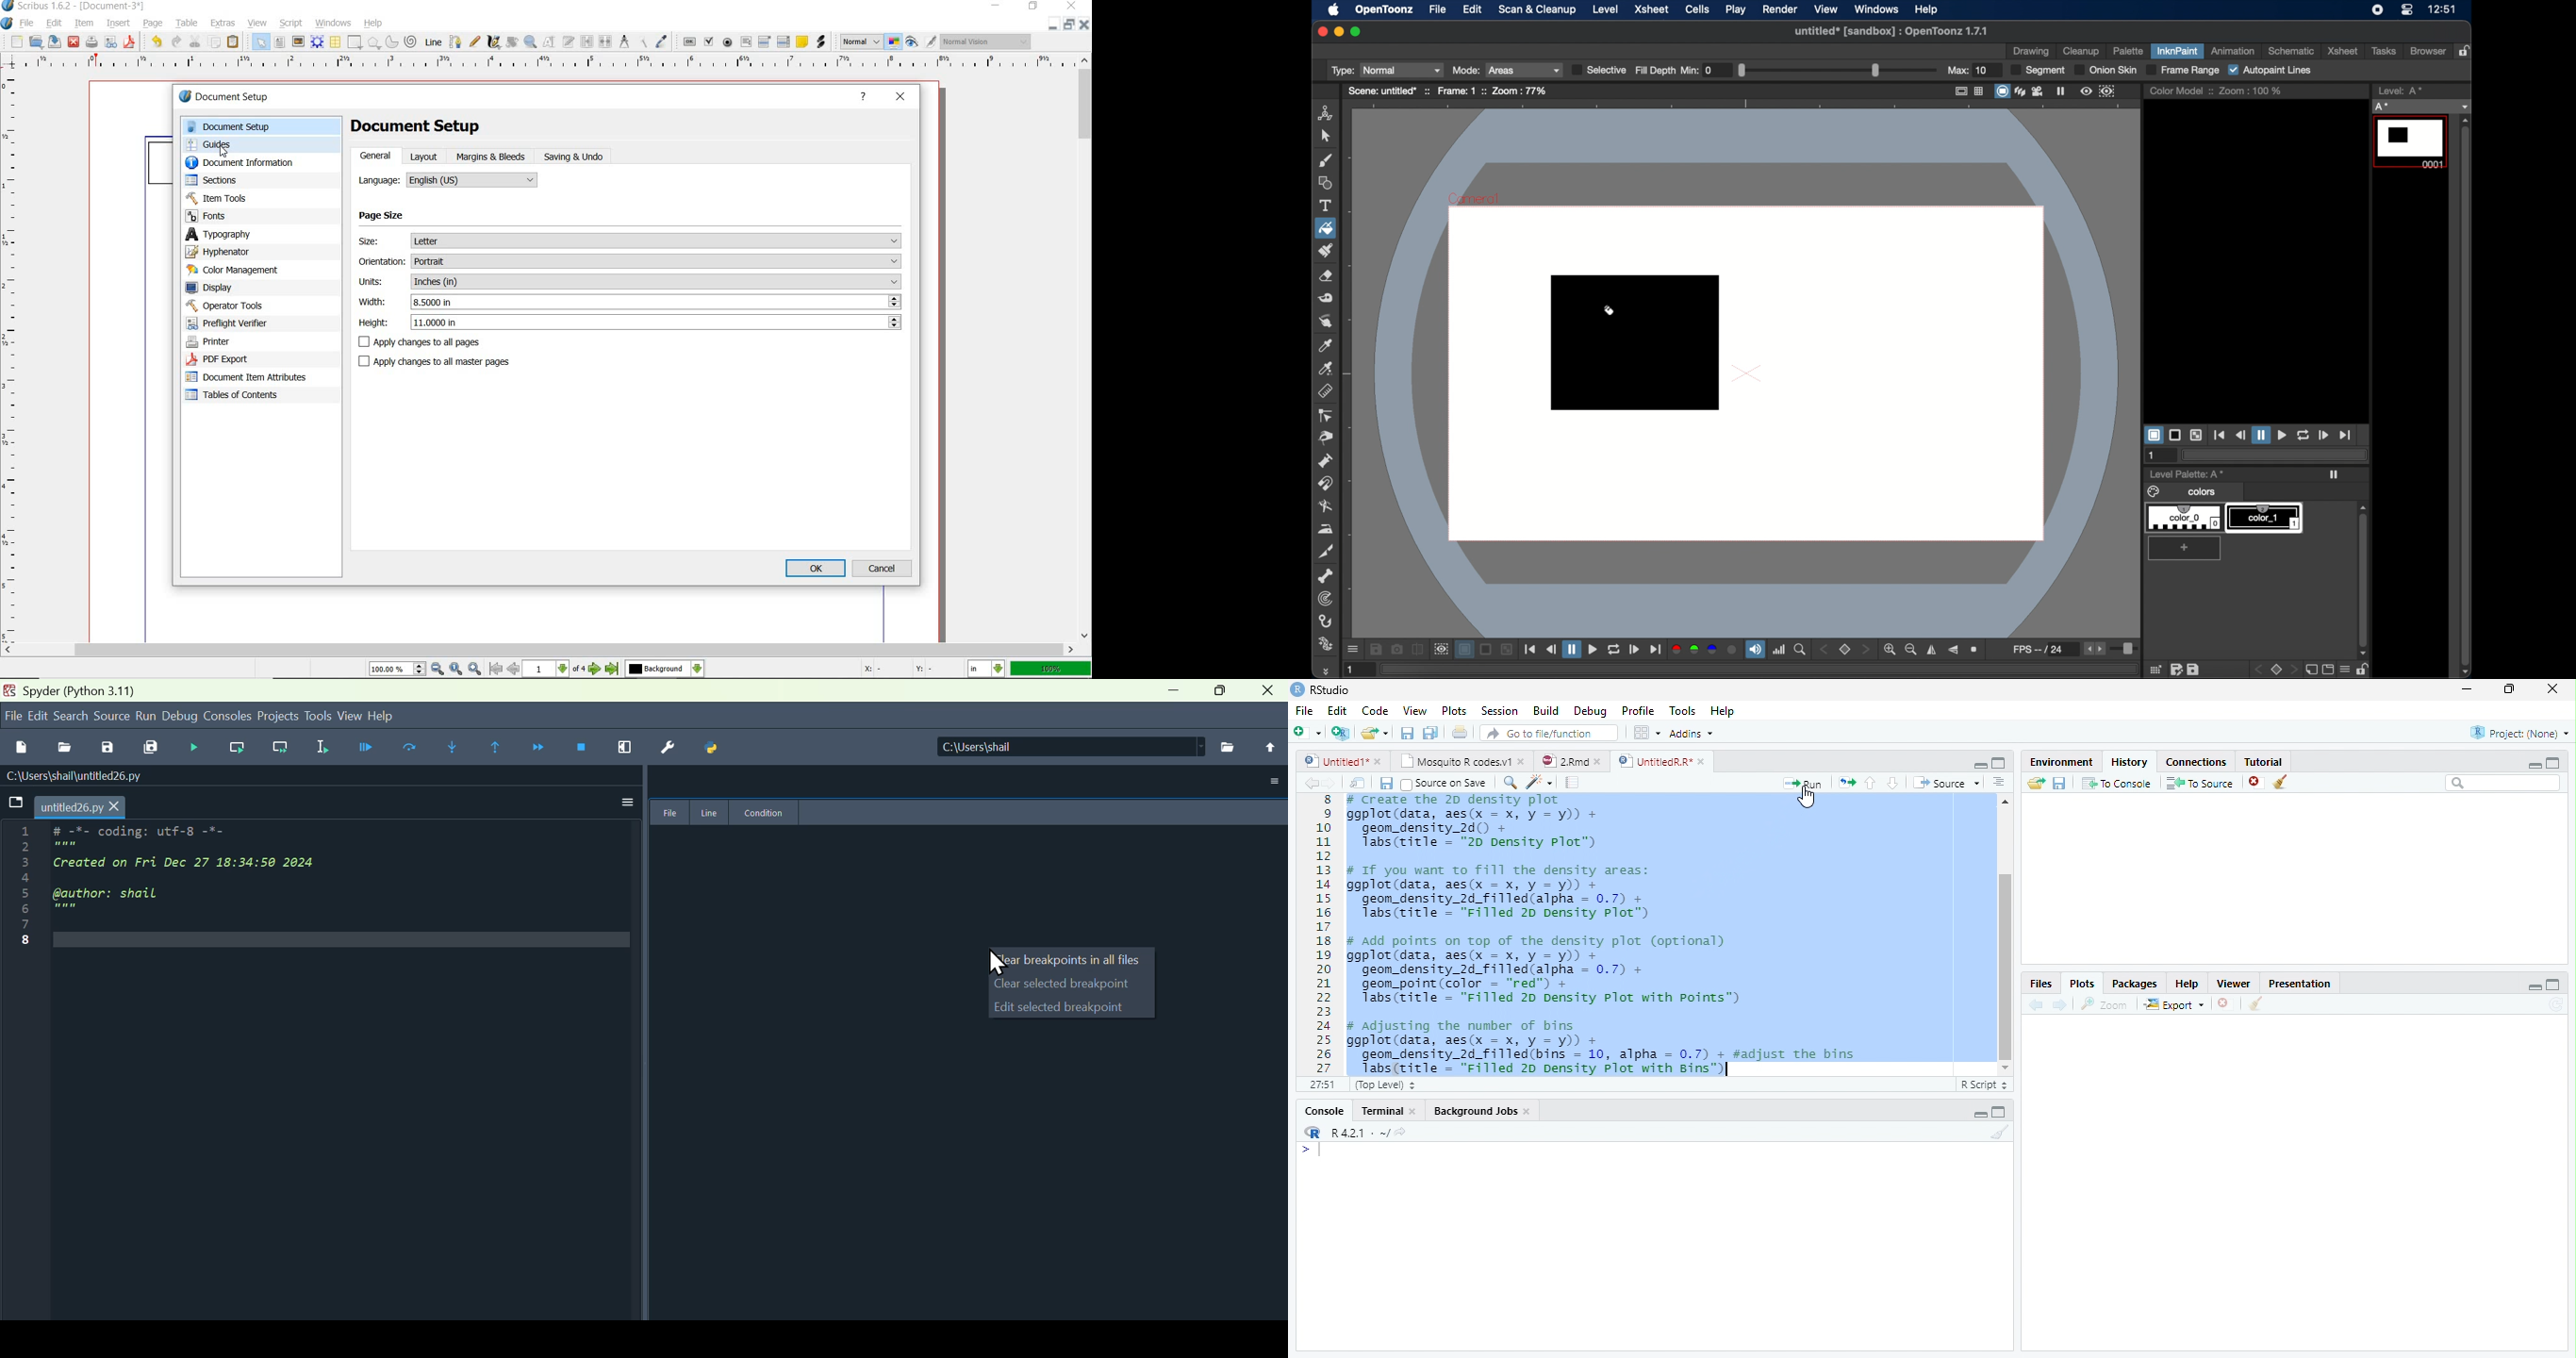 This screenshot has height=1372, width=2576. I want to click on color management, so click(252, 271).